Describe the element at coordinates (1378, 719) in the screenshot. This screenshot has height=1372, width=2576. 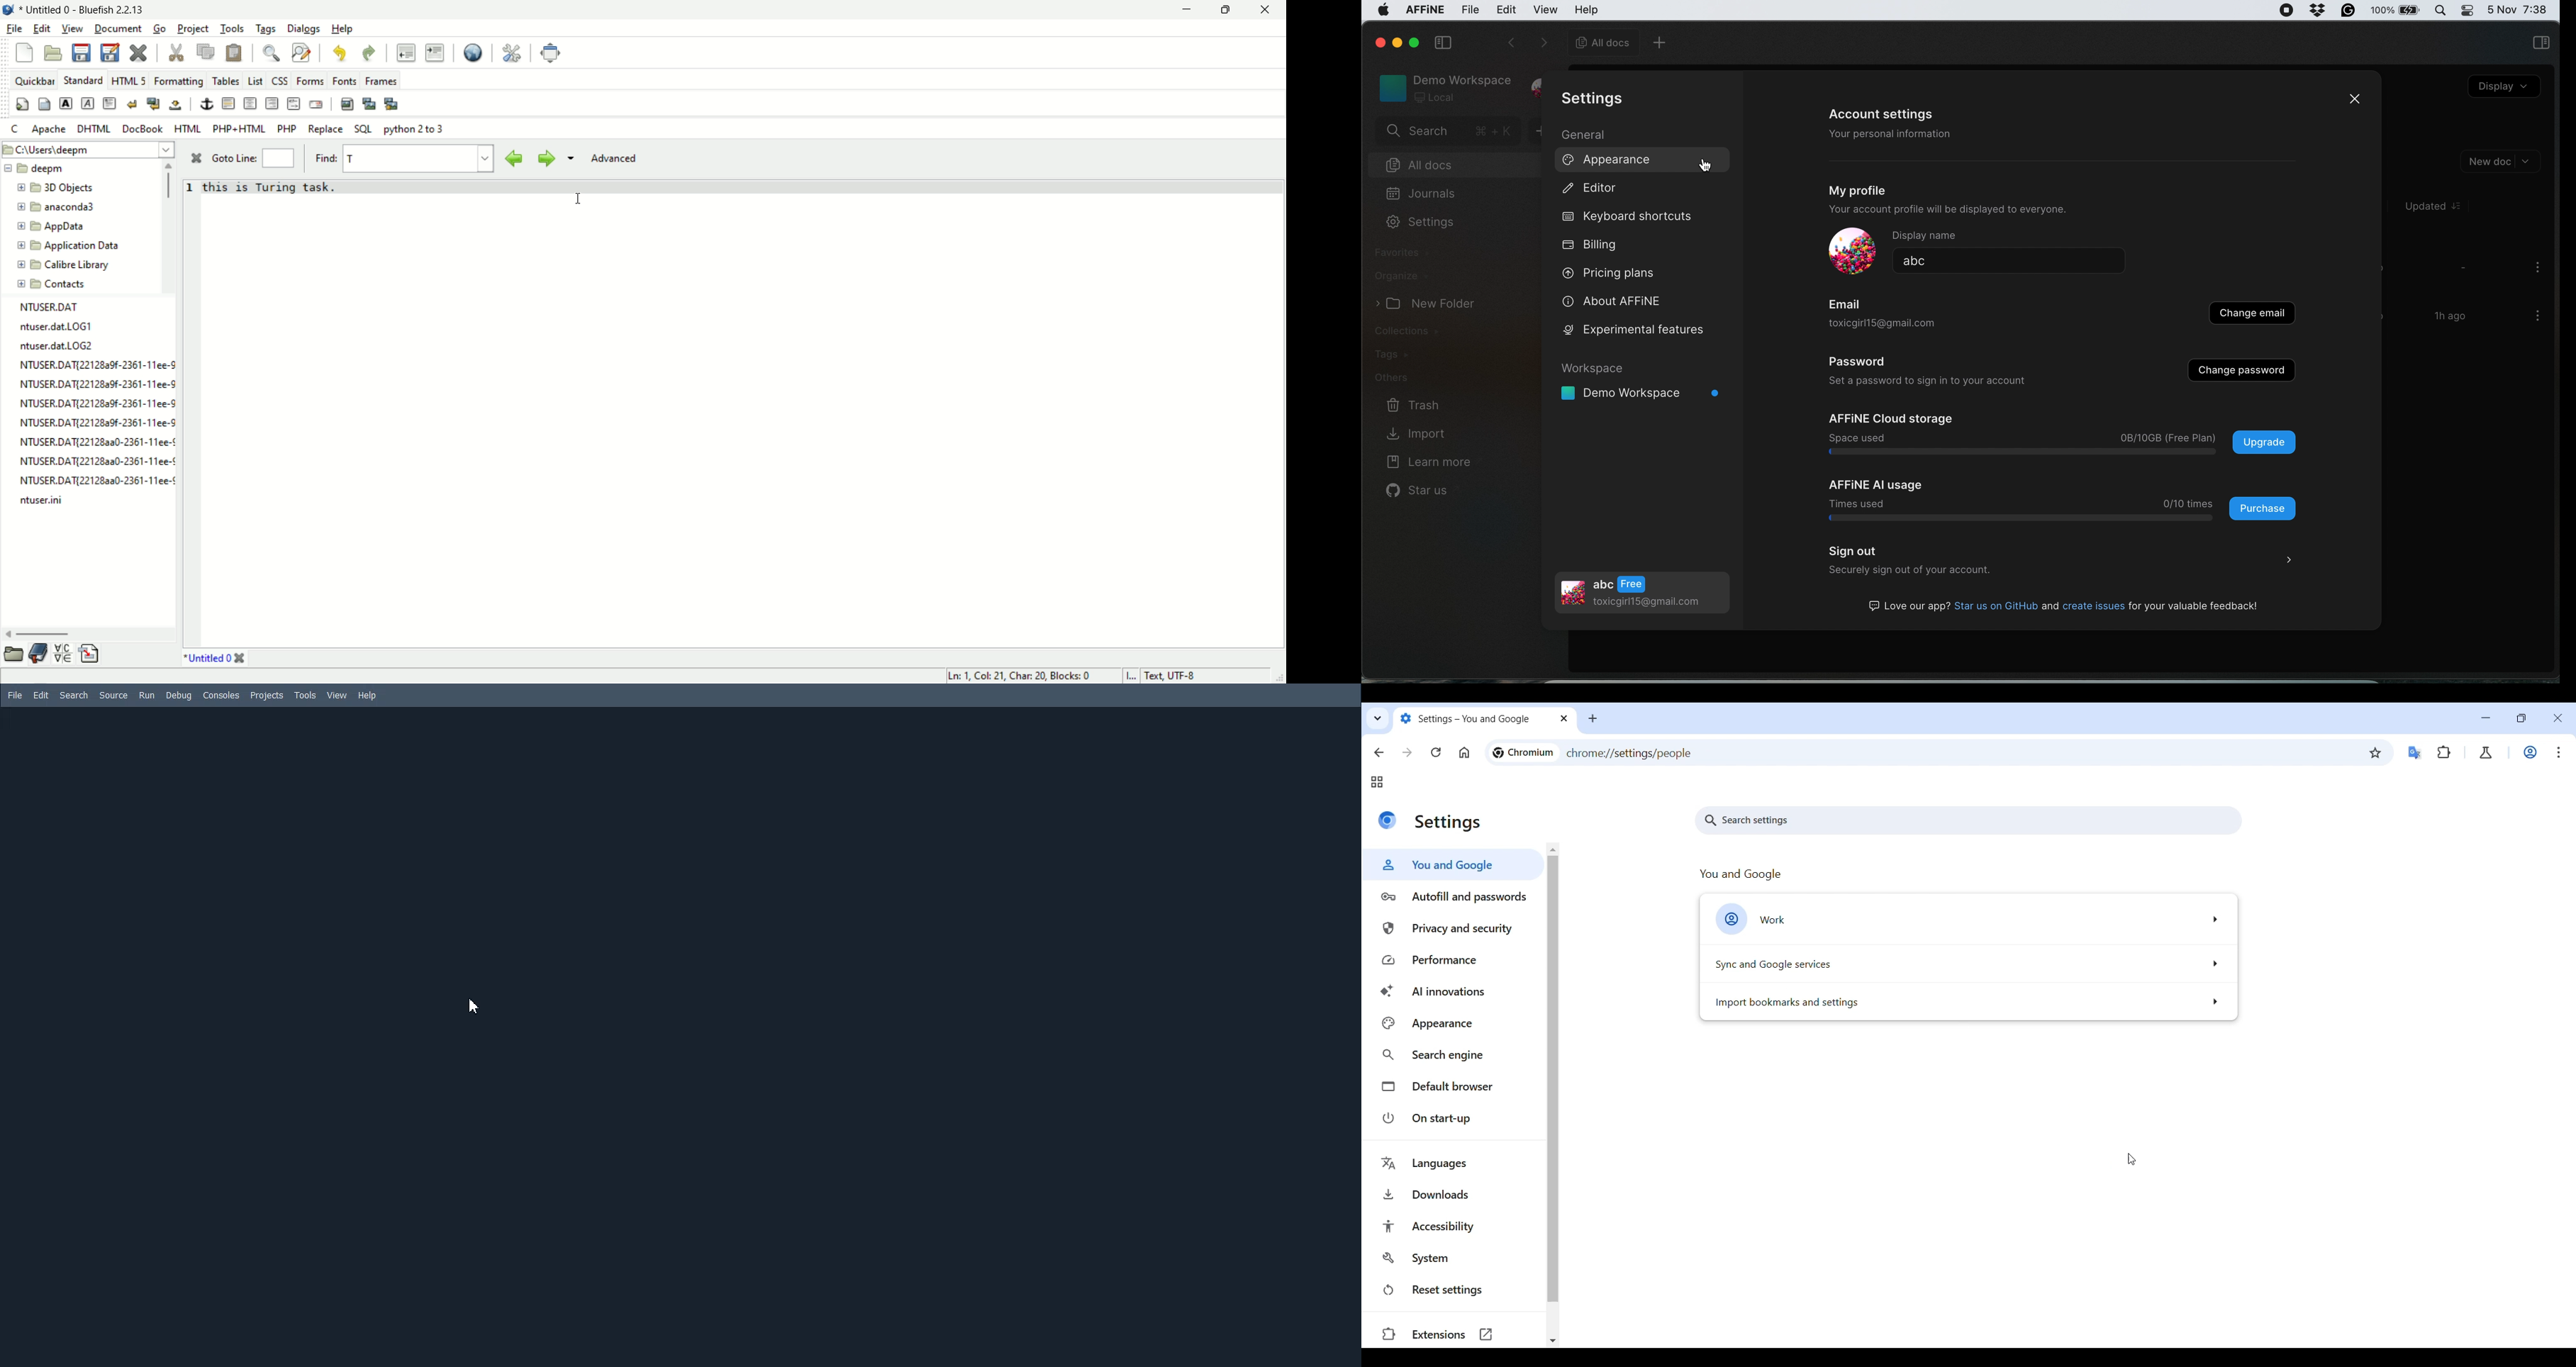
I see `Search tabs` at that location.